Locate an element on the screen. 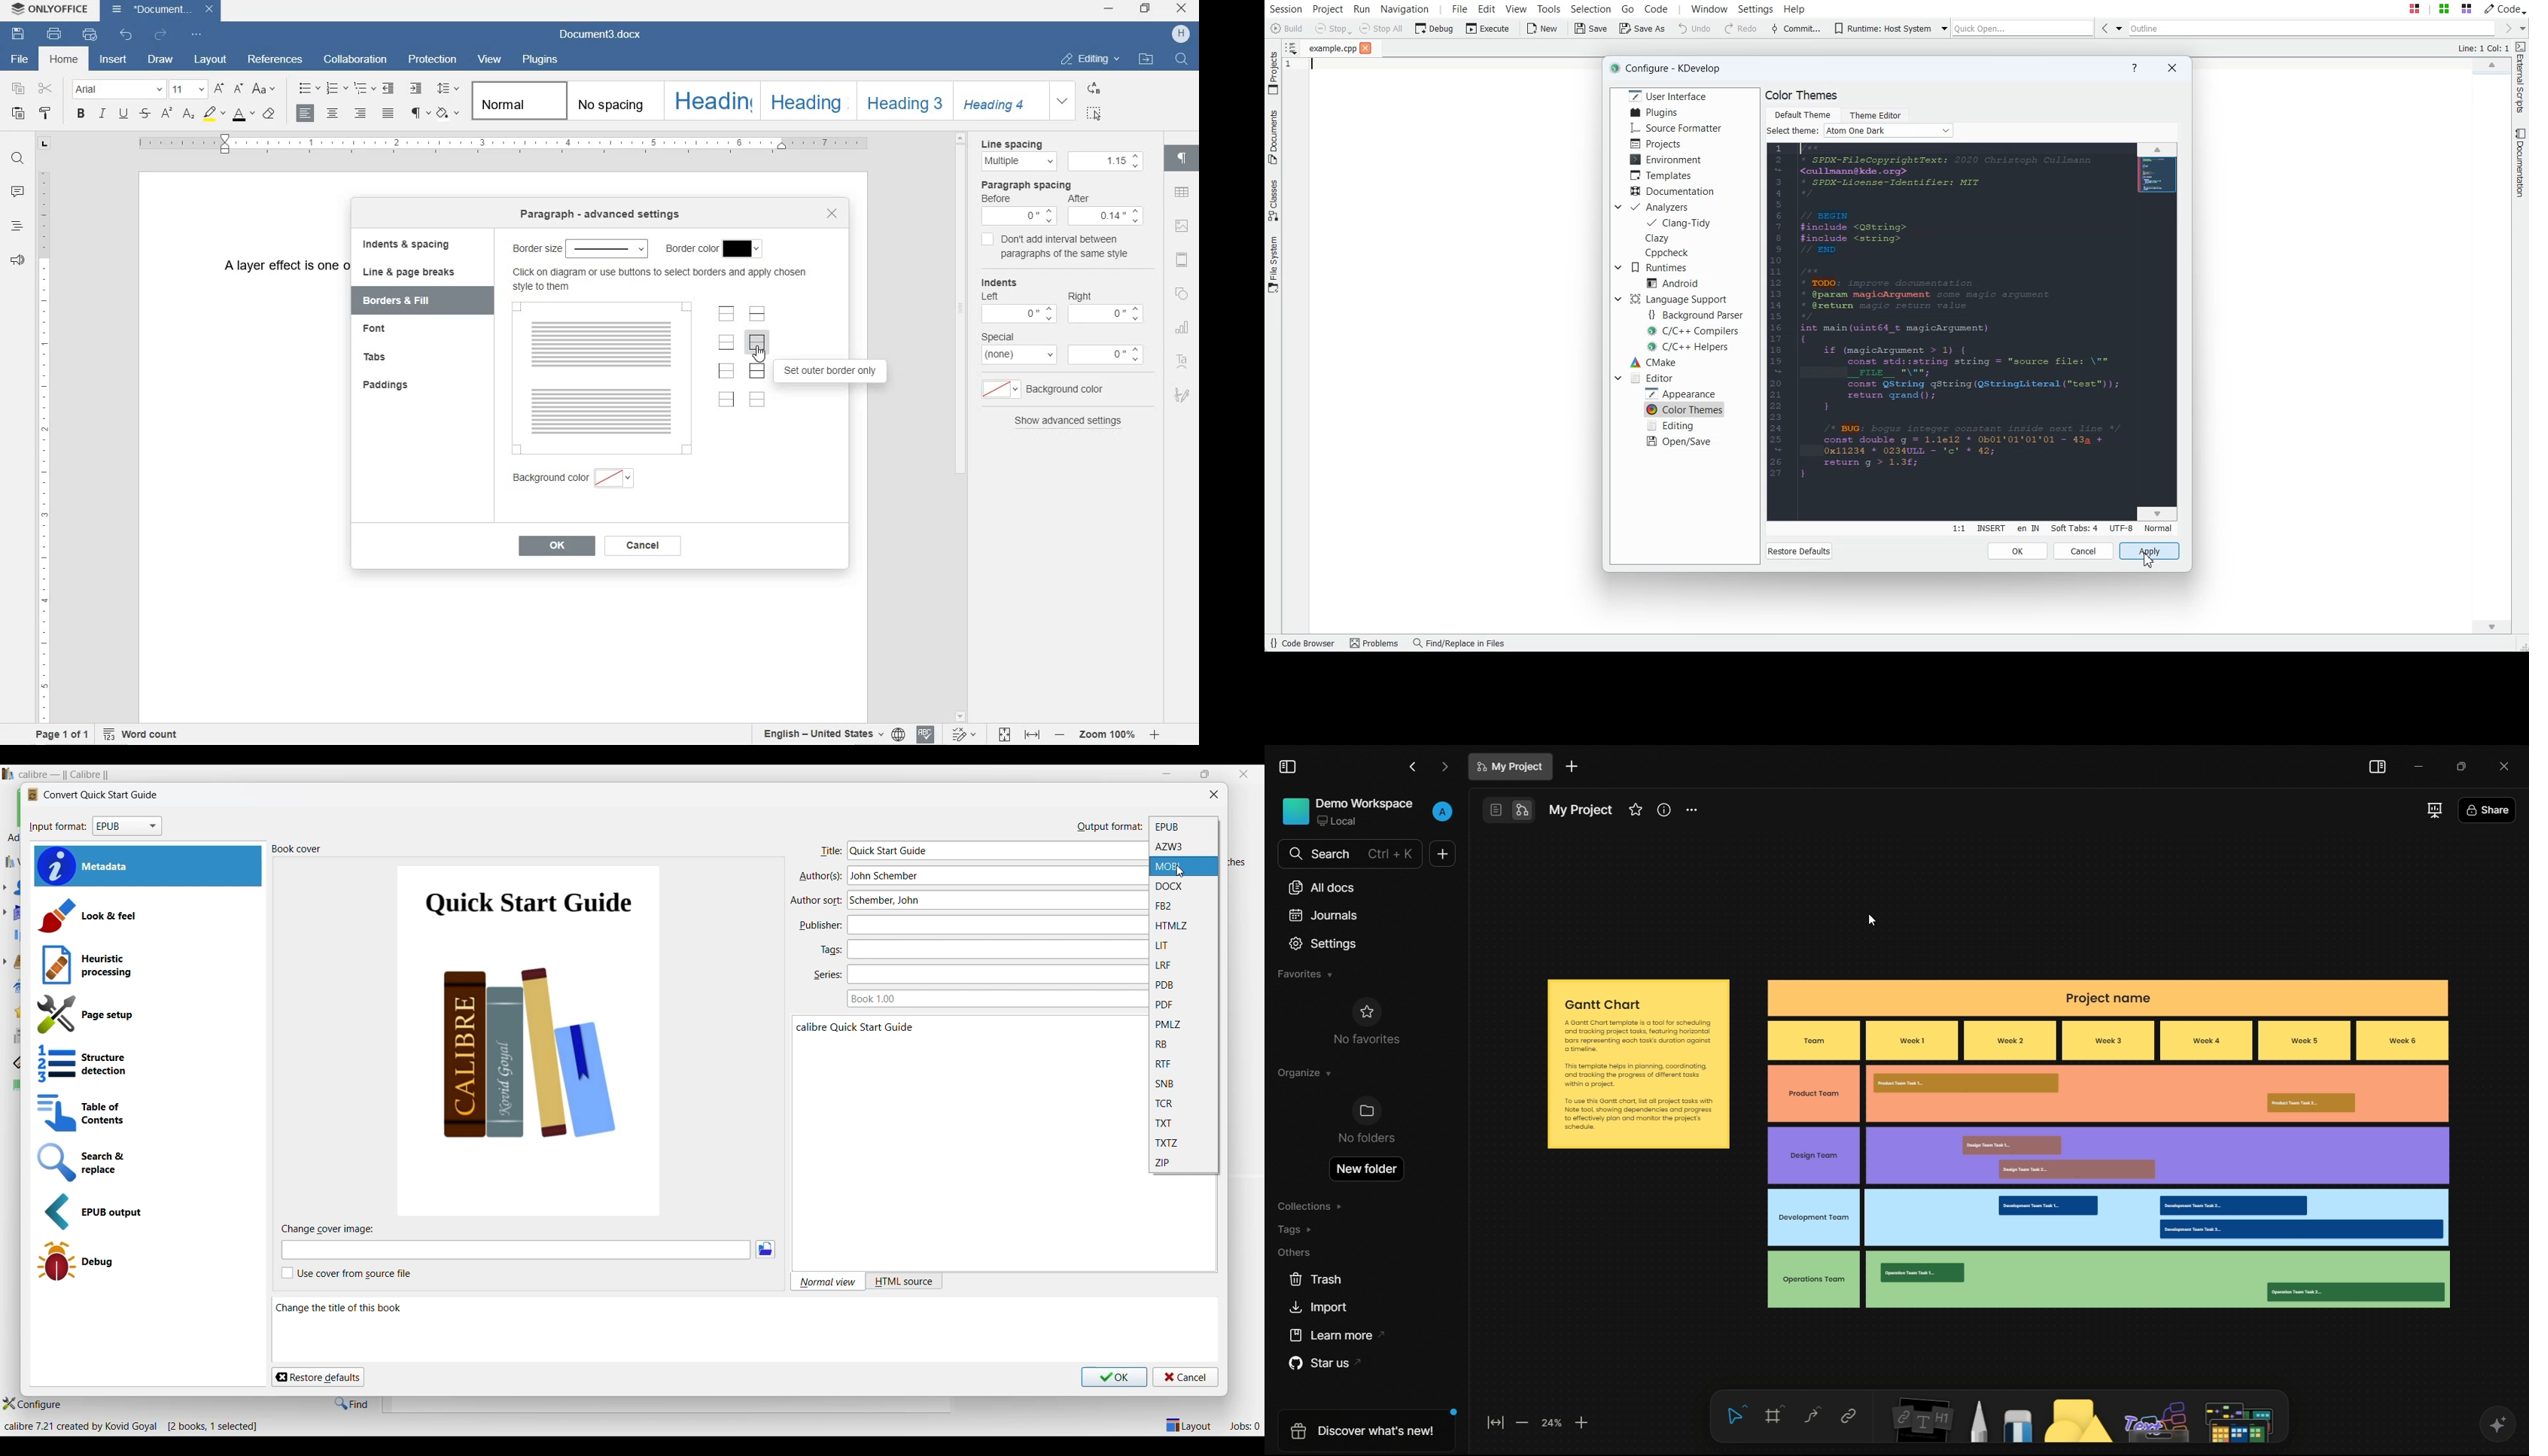  RULER is located at coordinates (505, 144).